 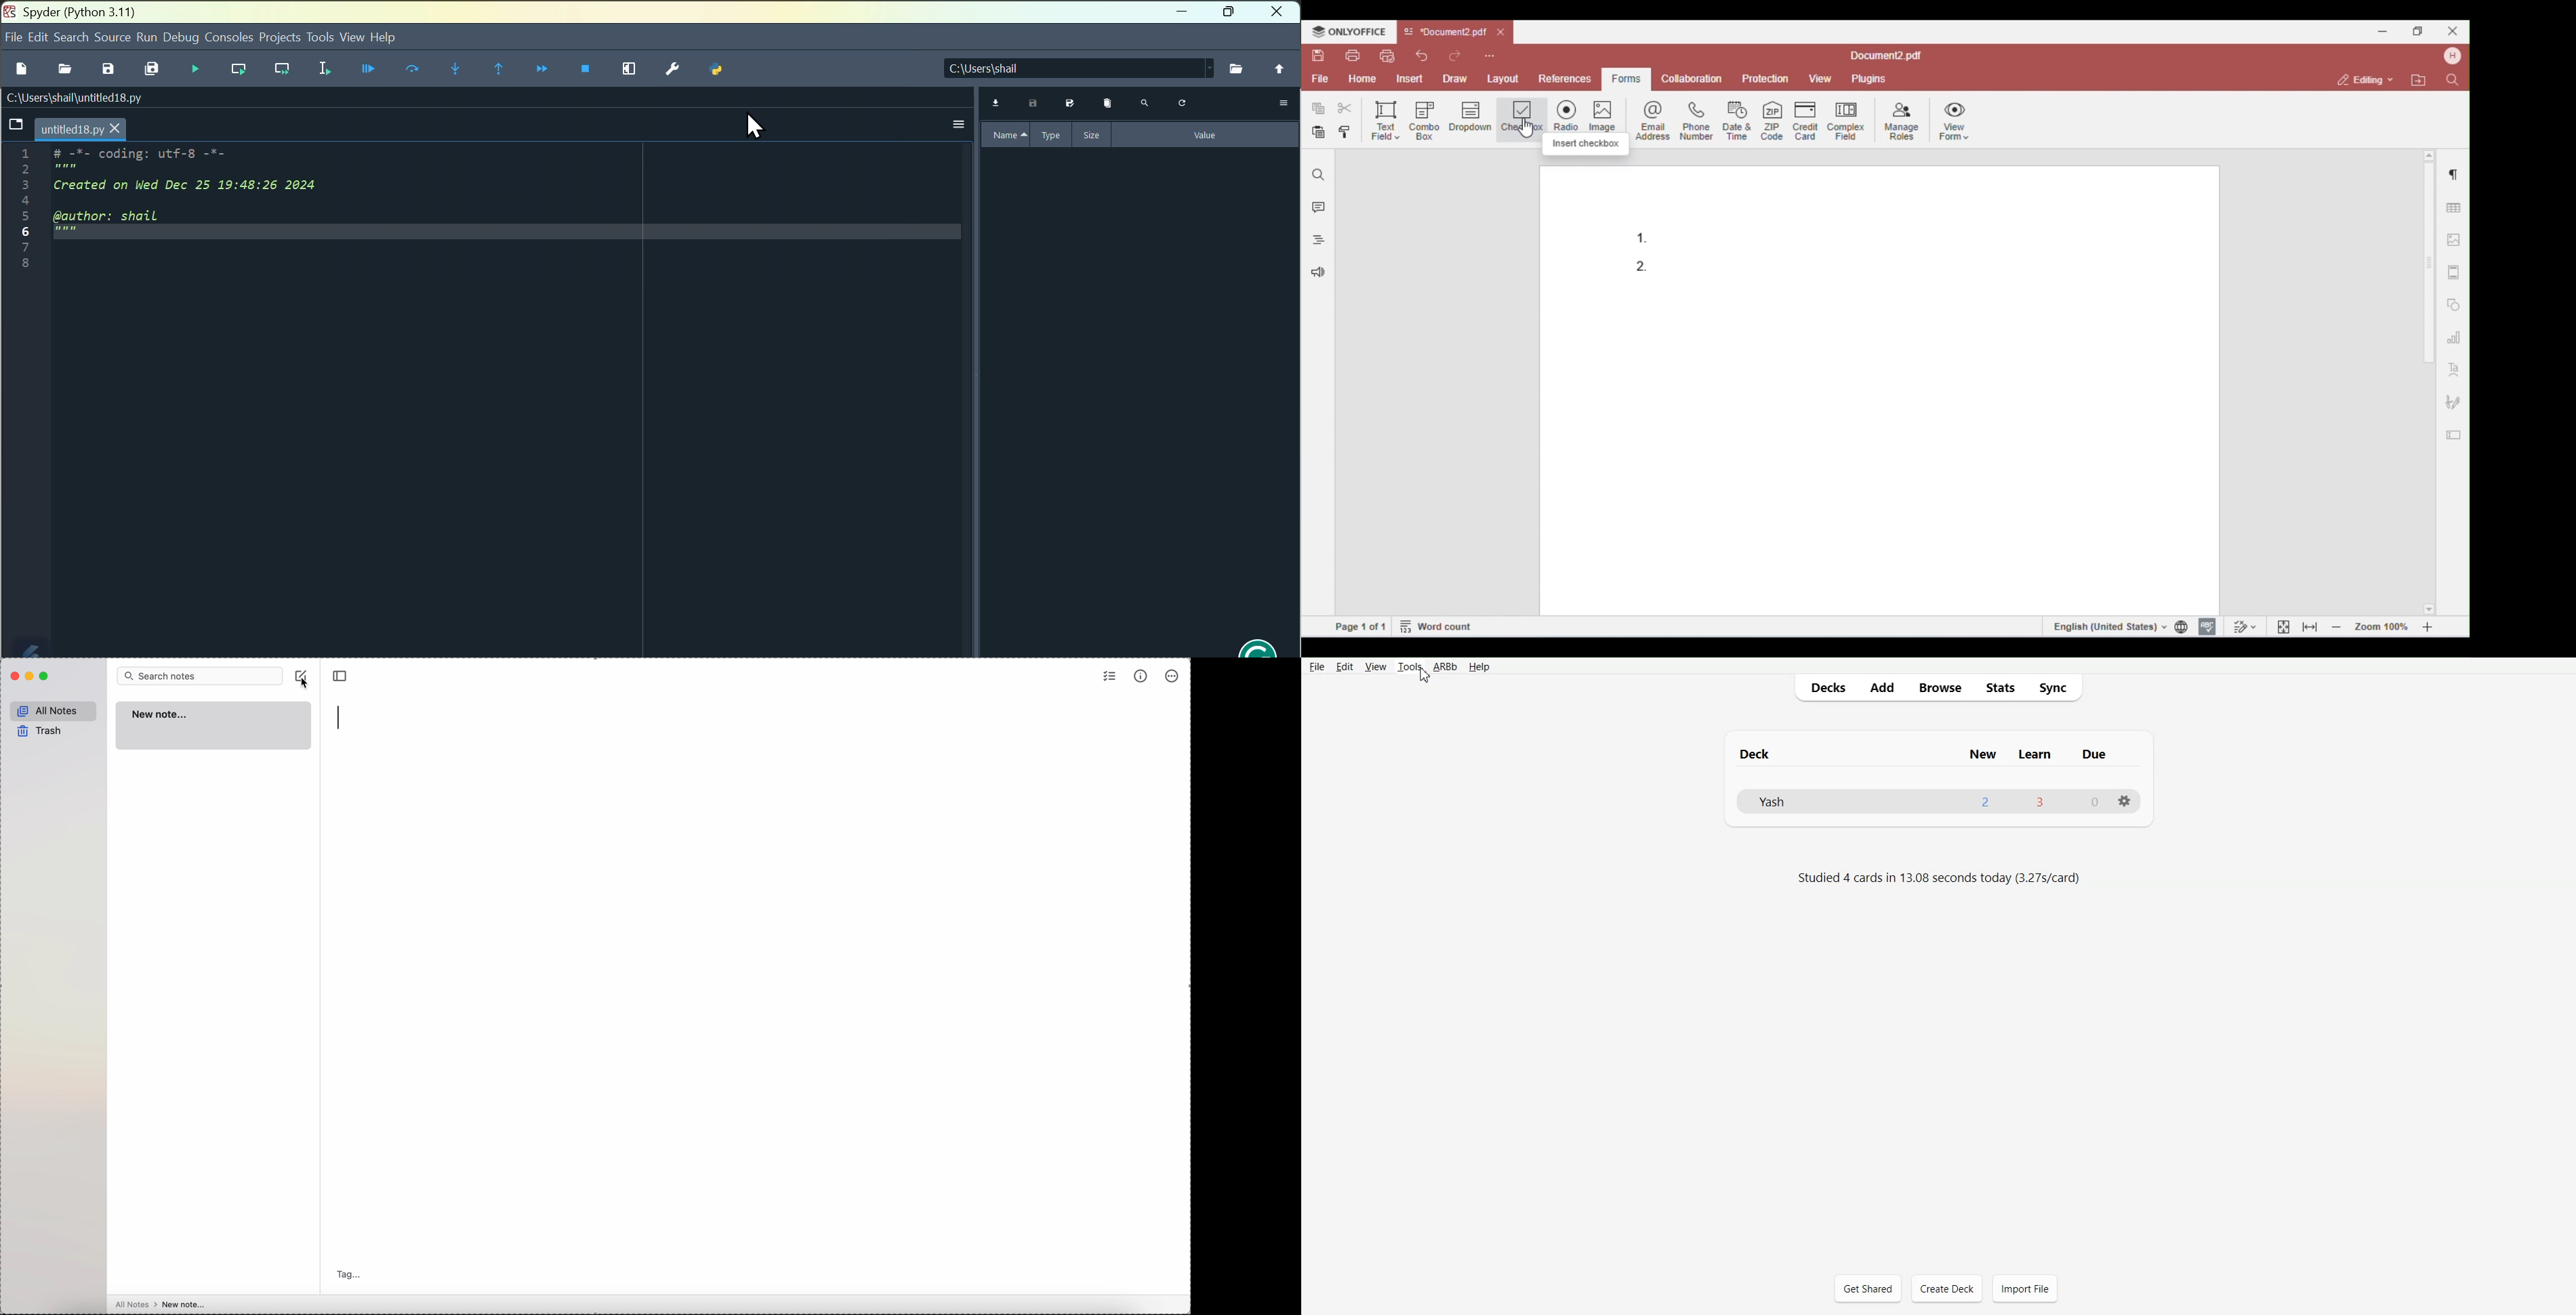 I want to click on new note, so click(x=215, y=728).